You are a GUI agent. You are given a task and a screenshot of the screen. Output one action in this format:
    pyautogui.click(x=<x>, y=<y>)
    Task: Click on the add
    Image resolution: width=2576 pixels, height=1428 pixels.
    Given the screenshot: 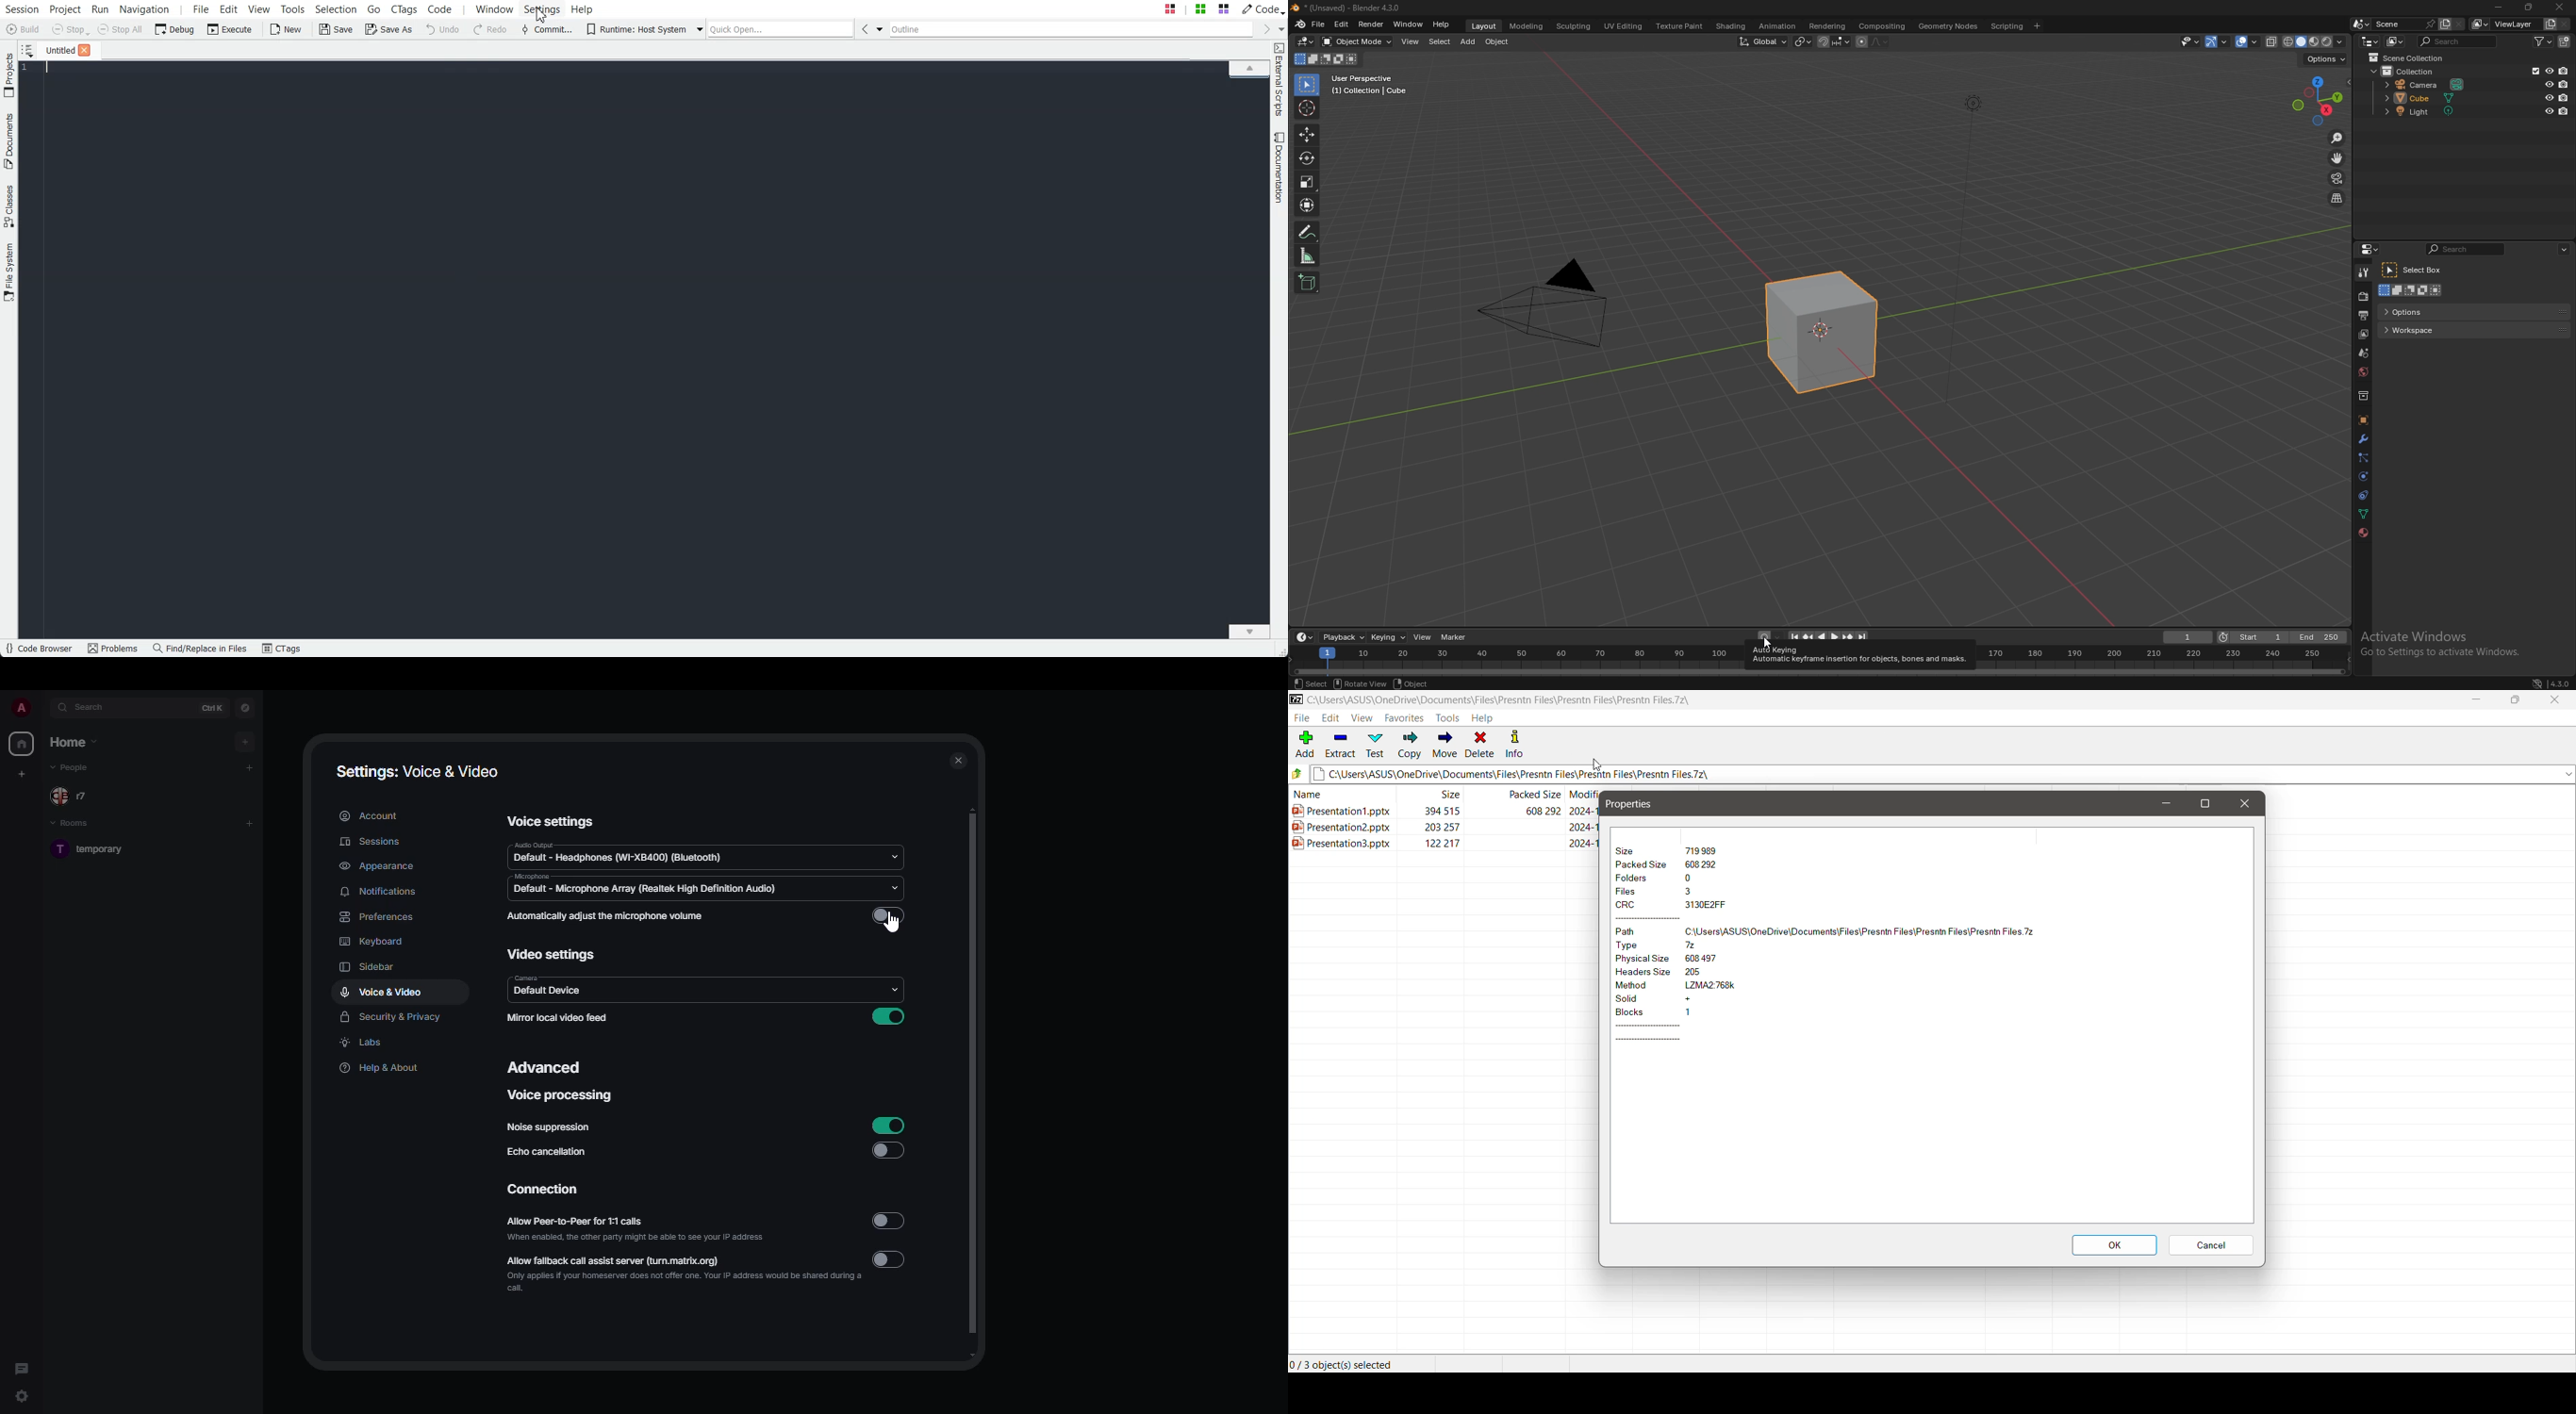 What is the action you would take?
    pyautogui.click(x=248, y=741)
    